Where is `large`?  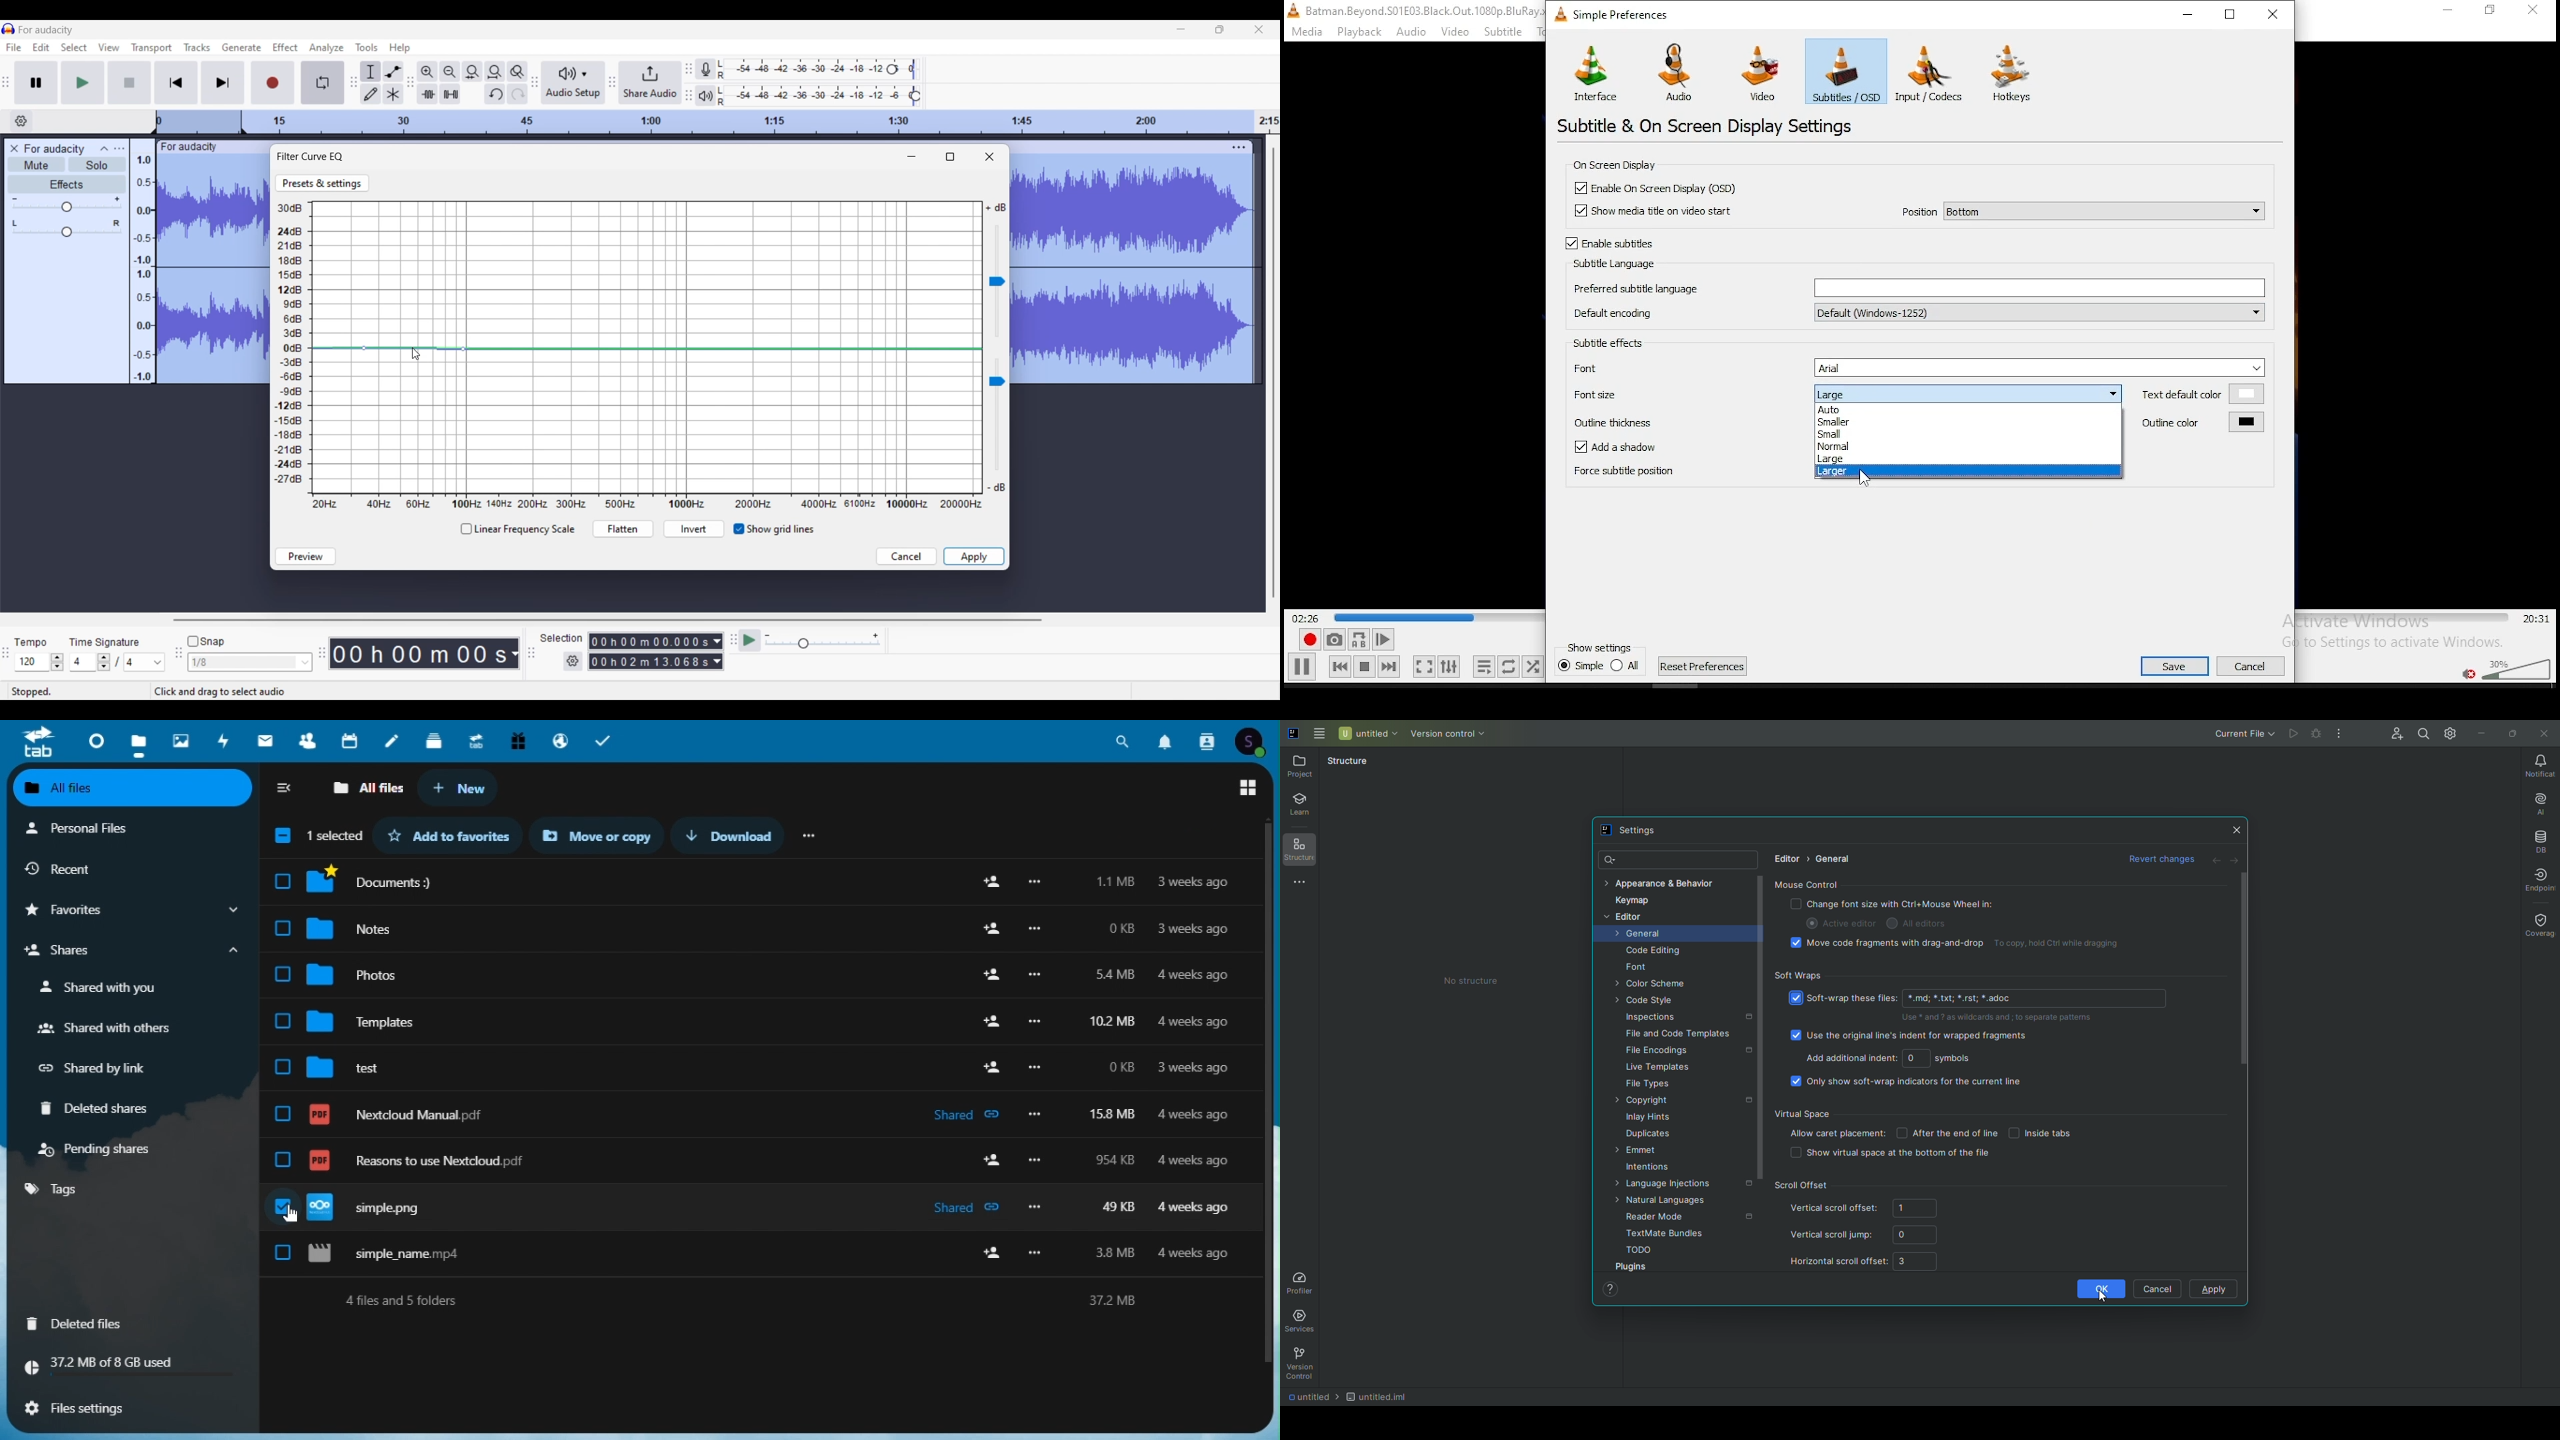
large is located at coordinates (1967, 459).